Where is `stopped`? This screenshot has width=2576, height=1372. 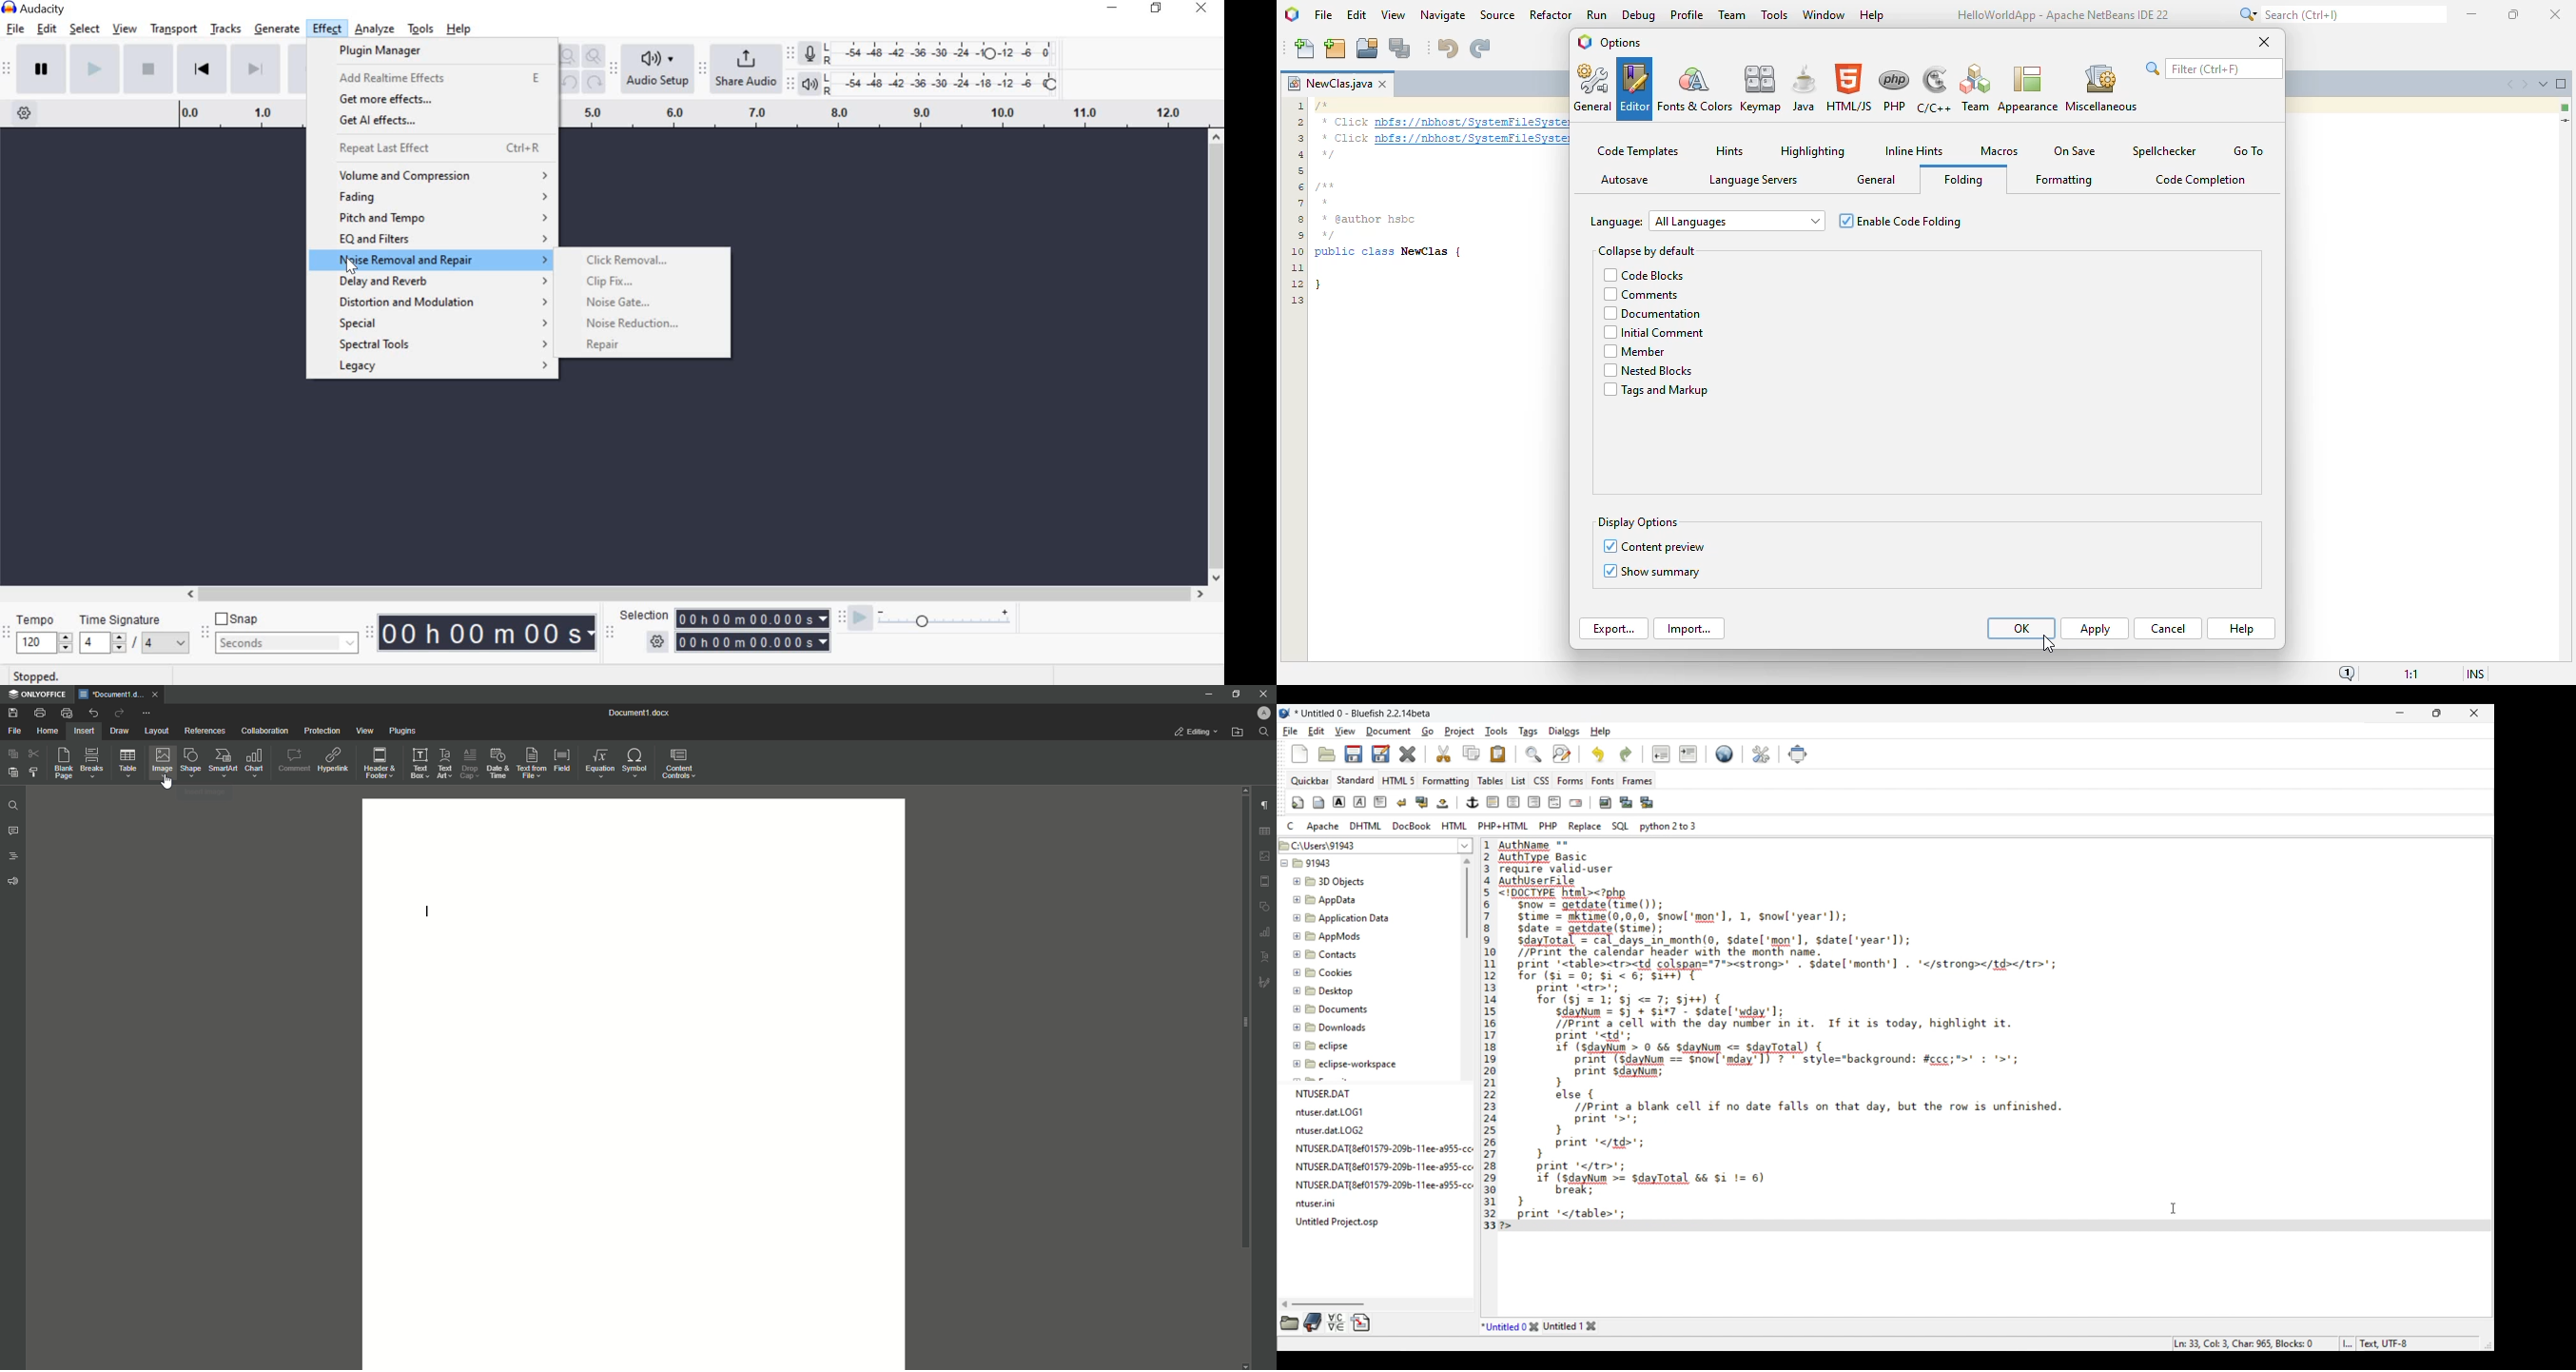 stopped is located at coordinates (39, 675).